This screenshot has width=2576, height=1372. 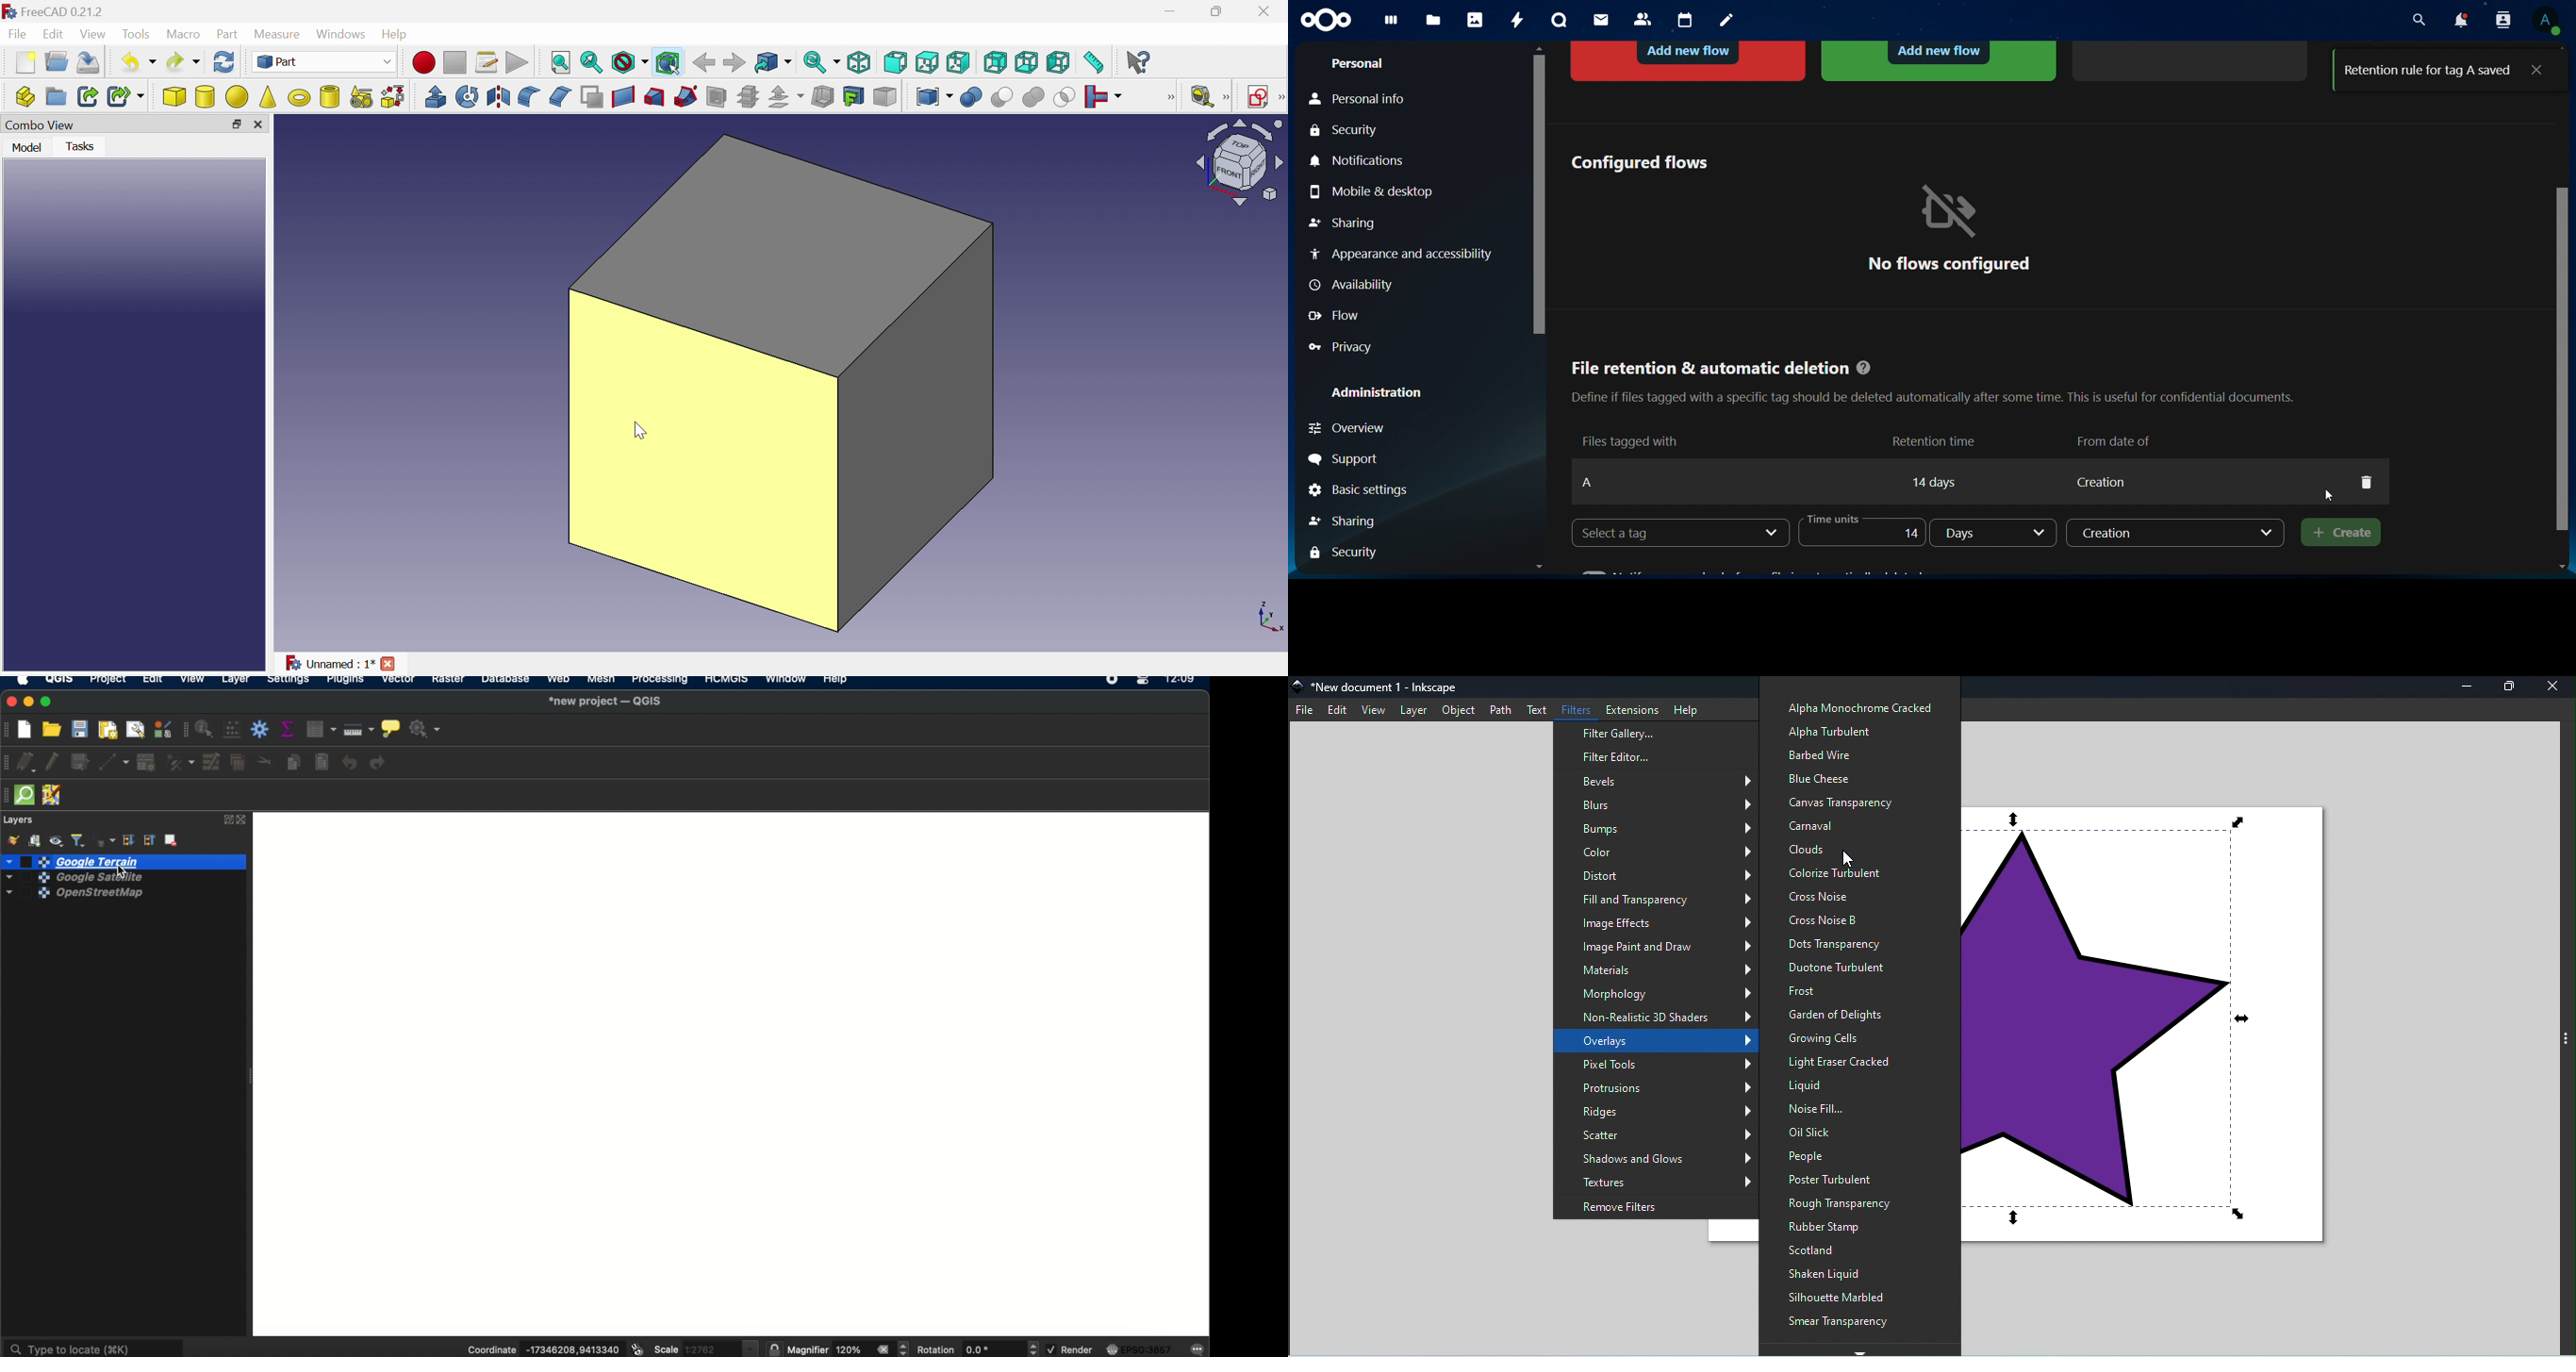 What do you see at coordinates (636, 1349) in the screenshot?
I see `toggle extents and mouse position display` at bounding box center [636, 1349].